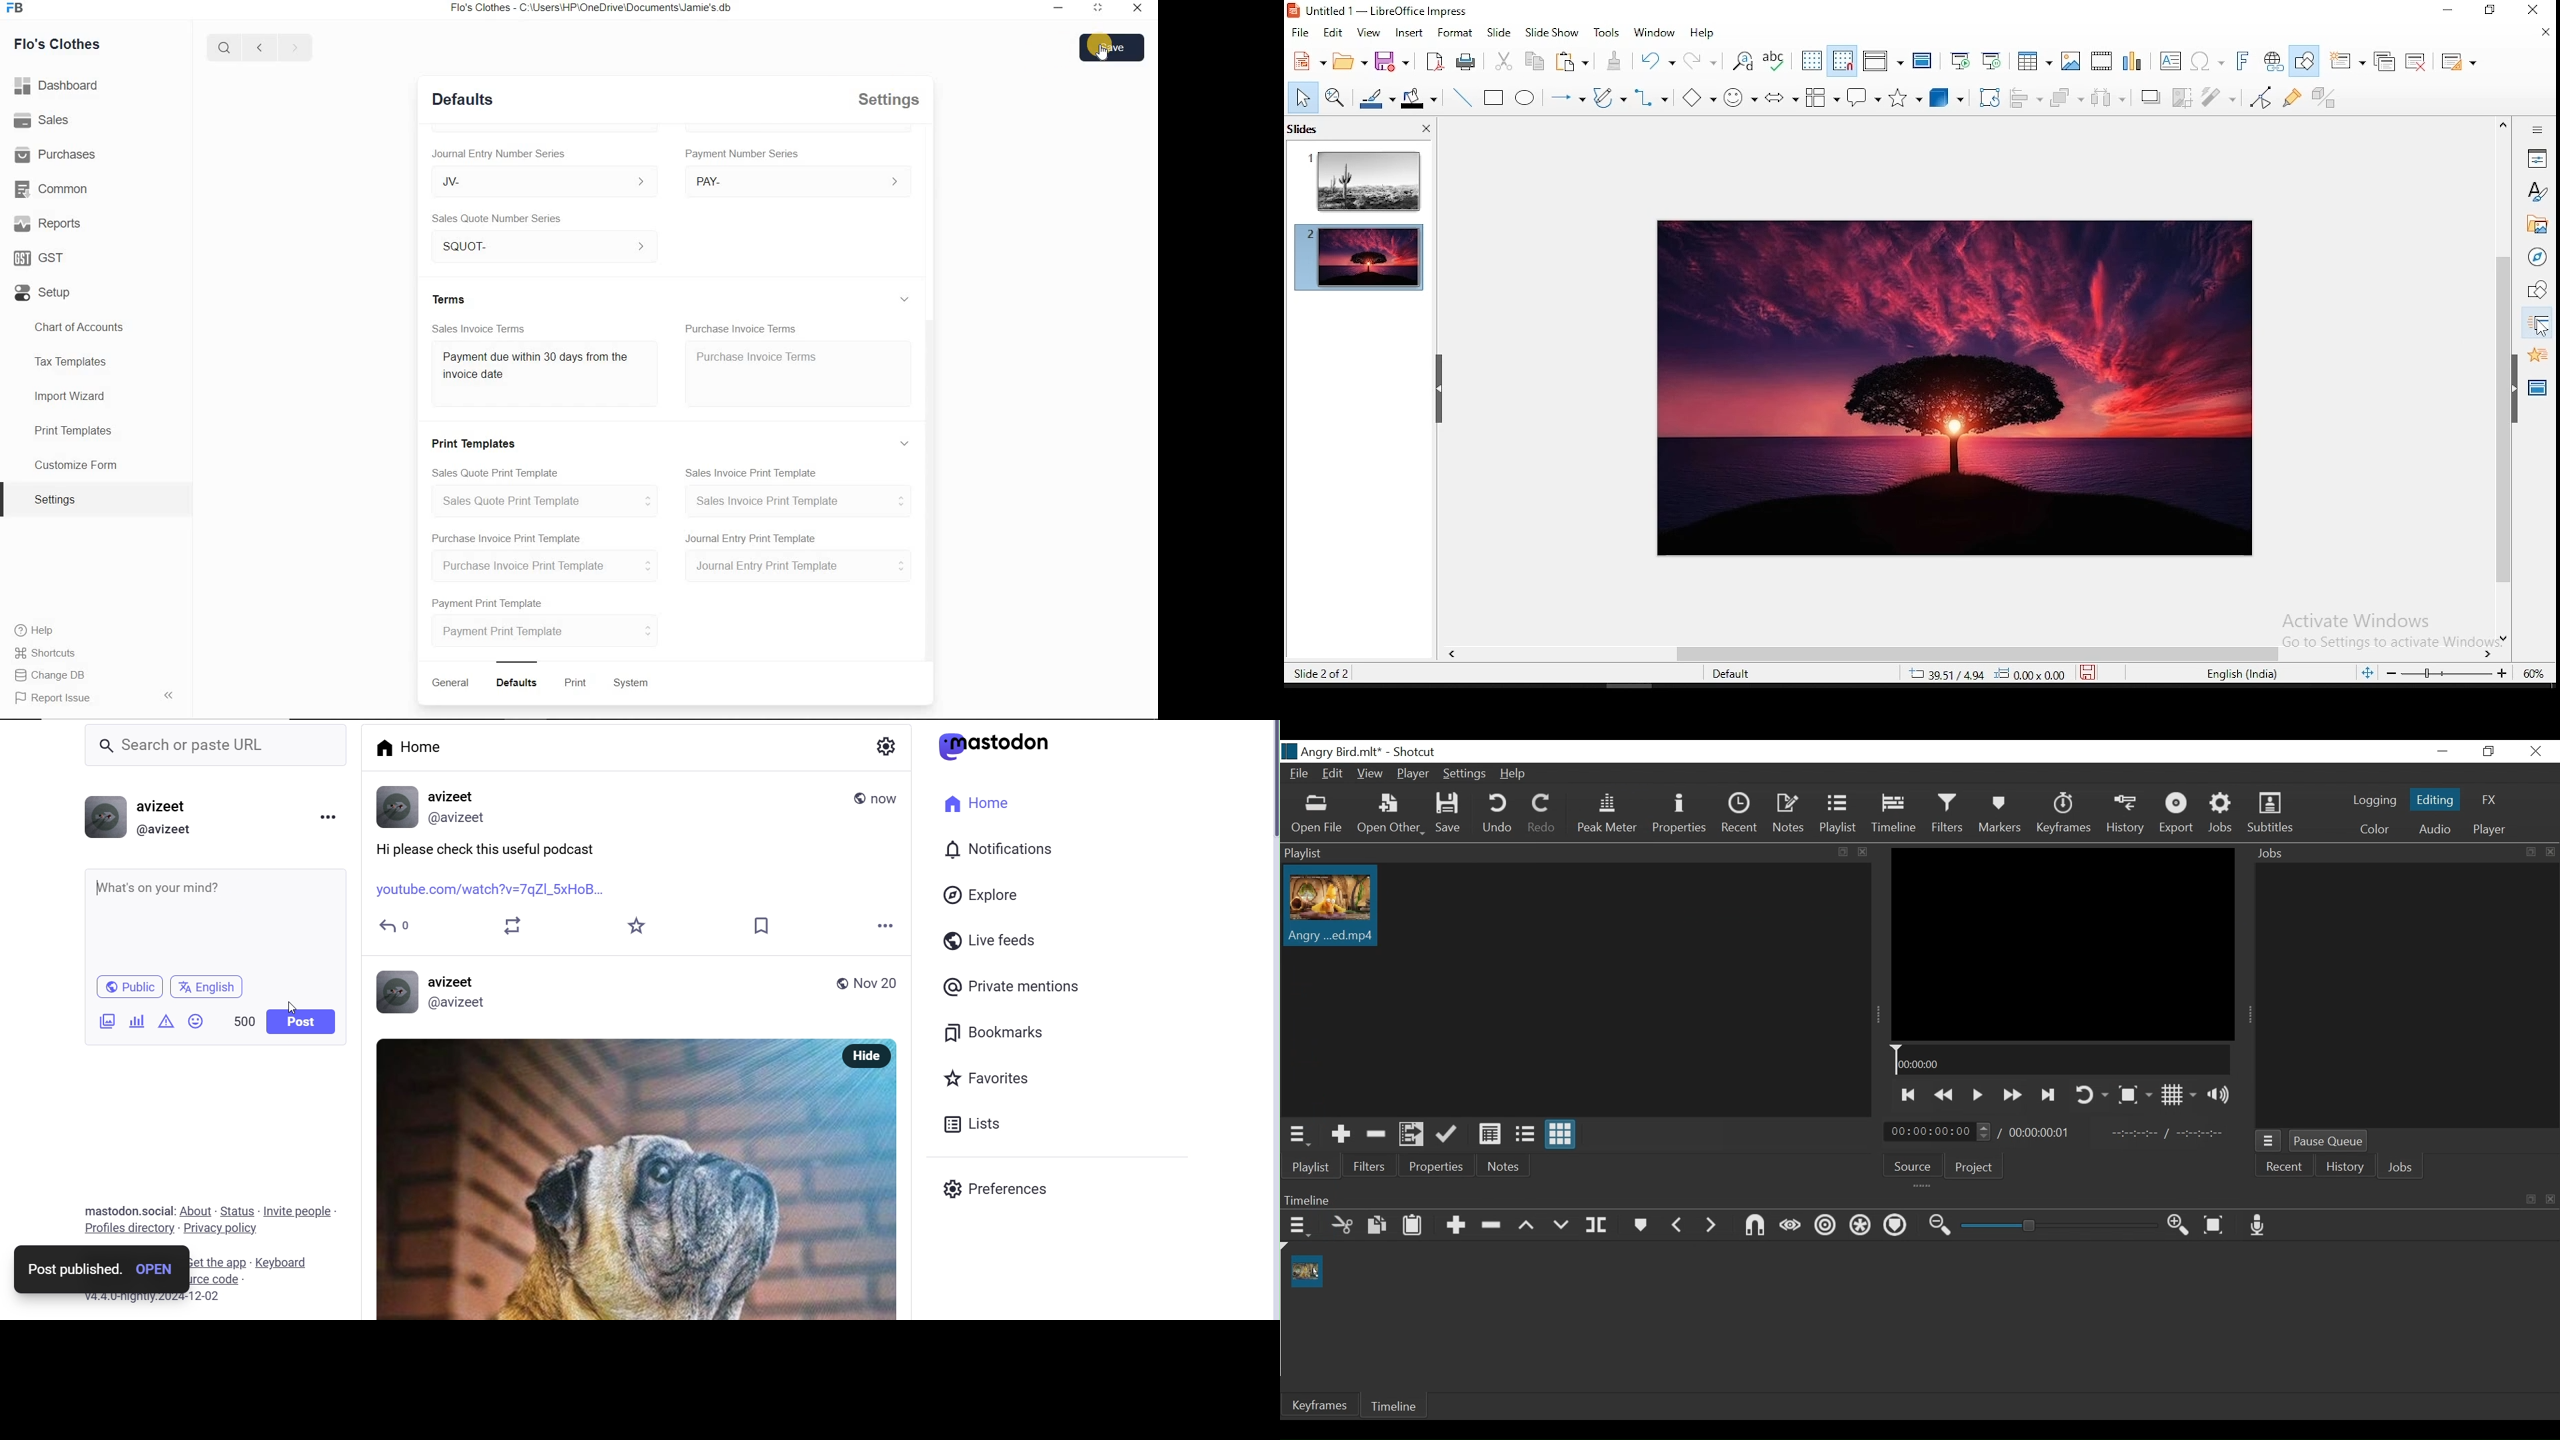  What do you see at coordinates (2043, 1132) in the screenshot?
I see `Total duration` at bounding box center [2043, 1132].